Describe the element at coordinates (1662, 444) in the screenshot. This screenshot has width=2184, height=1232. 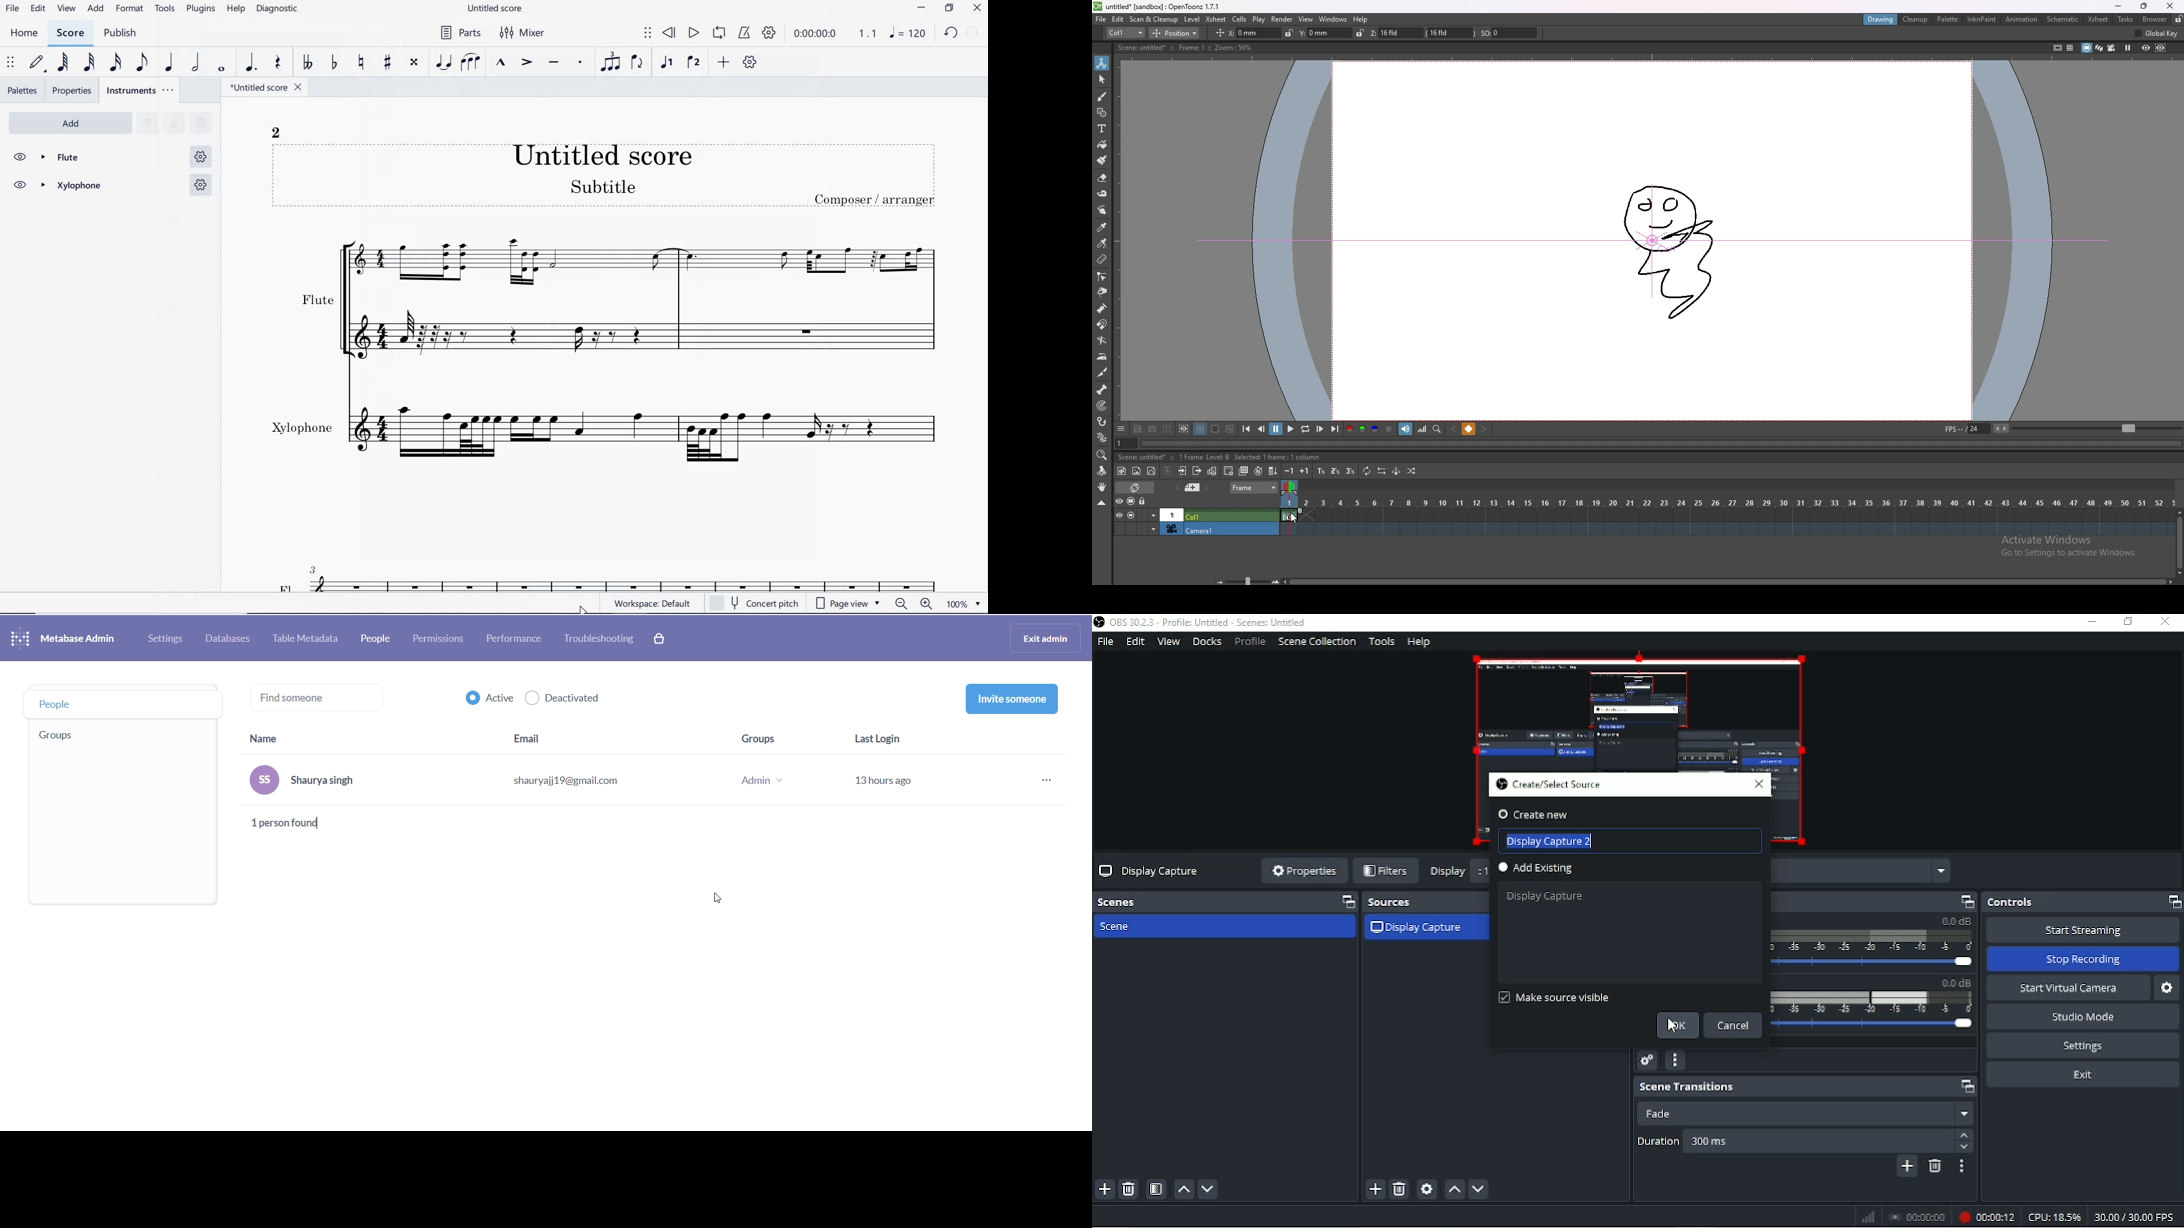
I see `animation player` at that location.